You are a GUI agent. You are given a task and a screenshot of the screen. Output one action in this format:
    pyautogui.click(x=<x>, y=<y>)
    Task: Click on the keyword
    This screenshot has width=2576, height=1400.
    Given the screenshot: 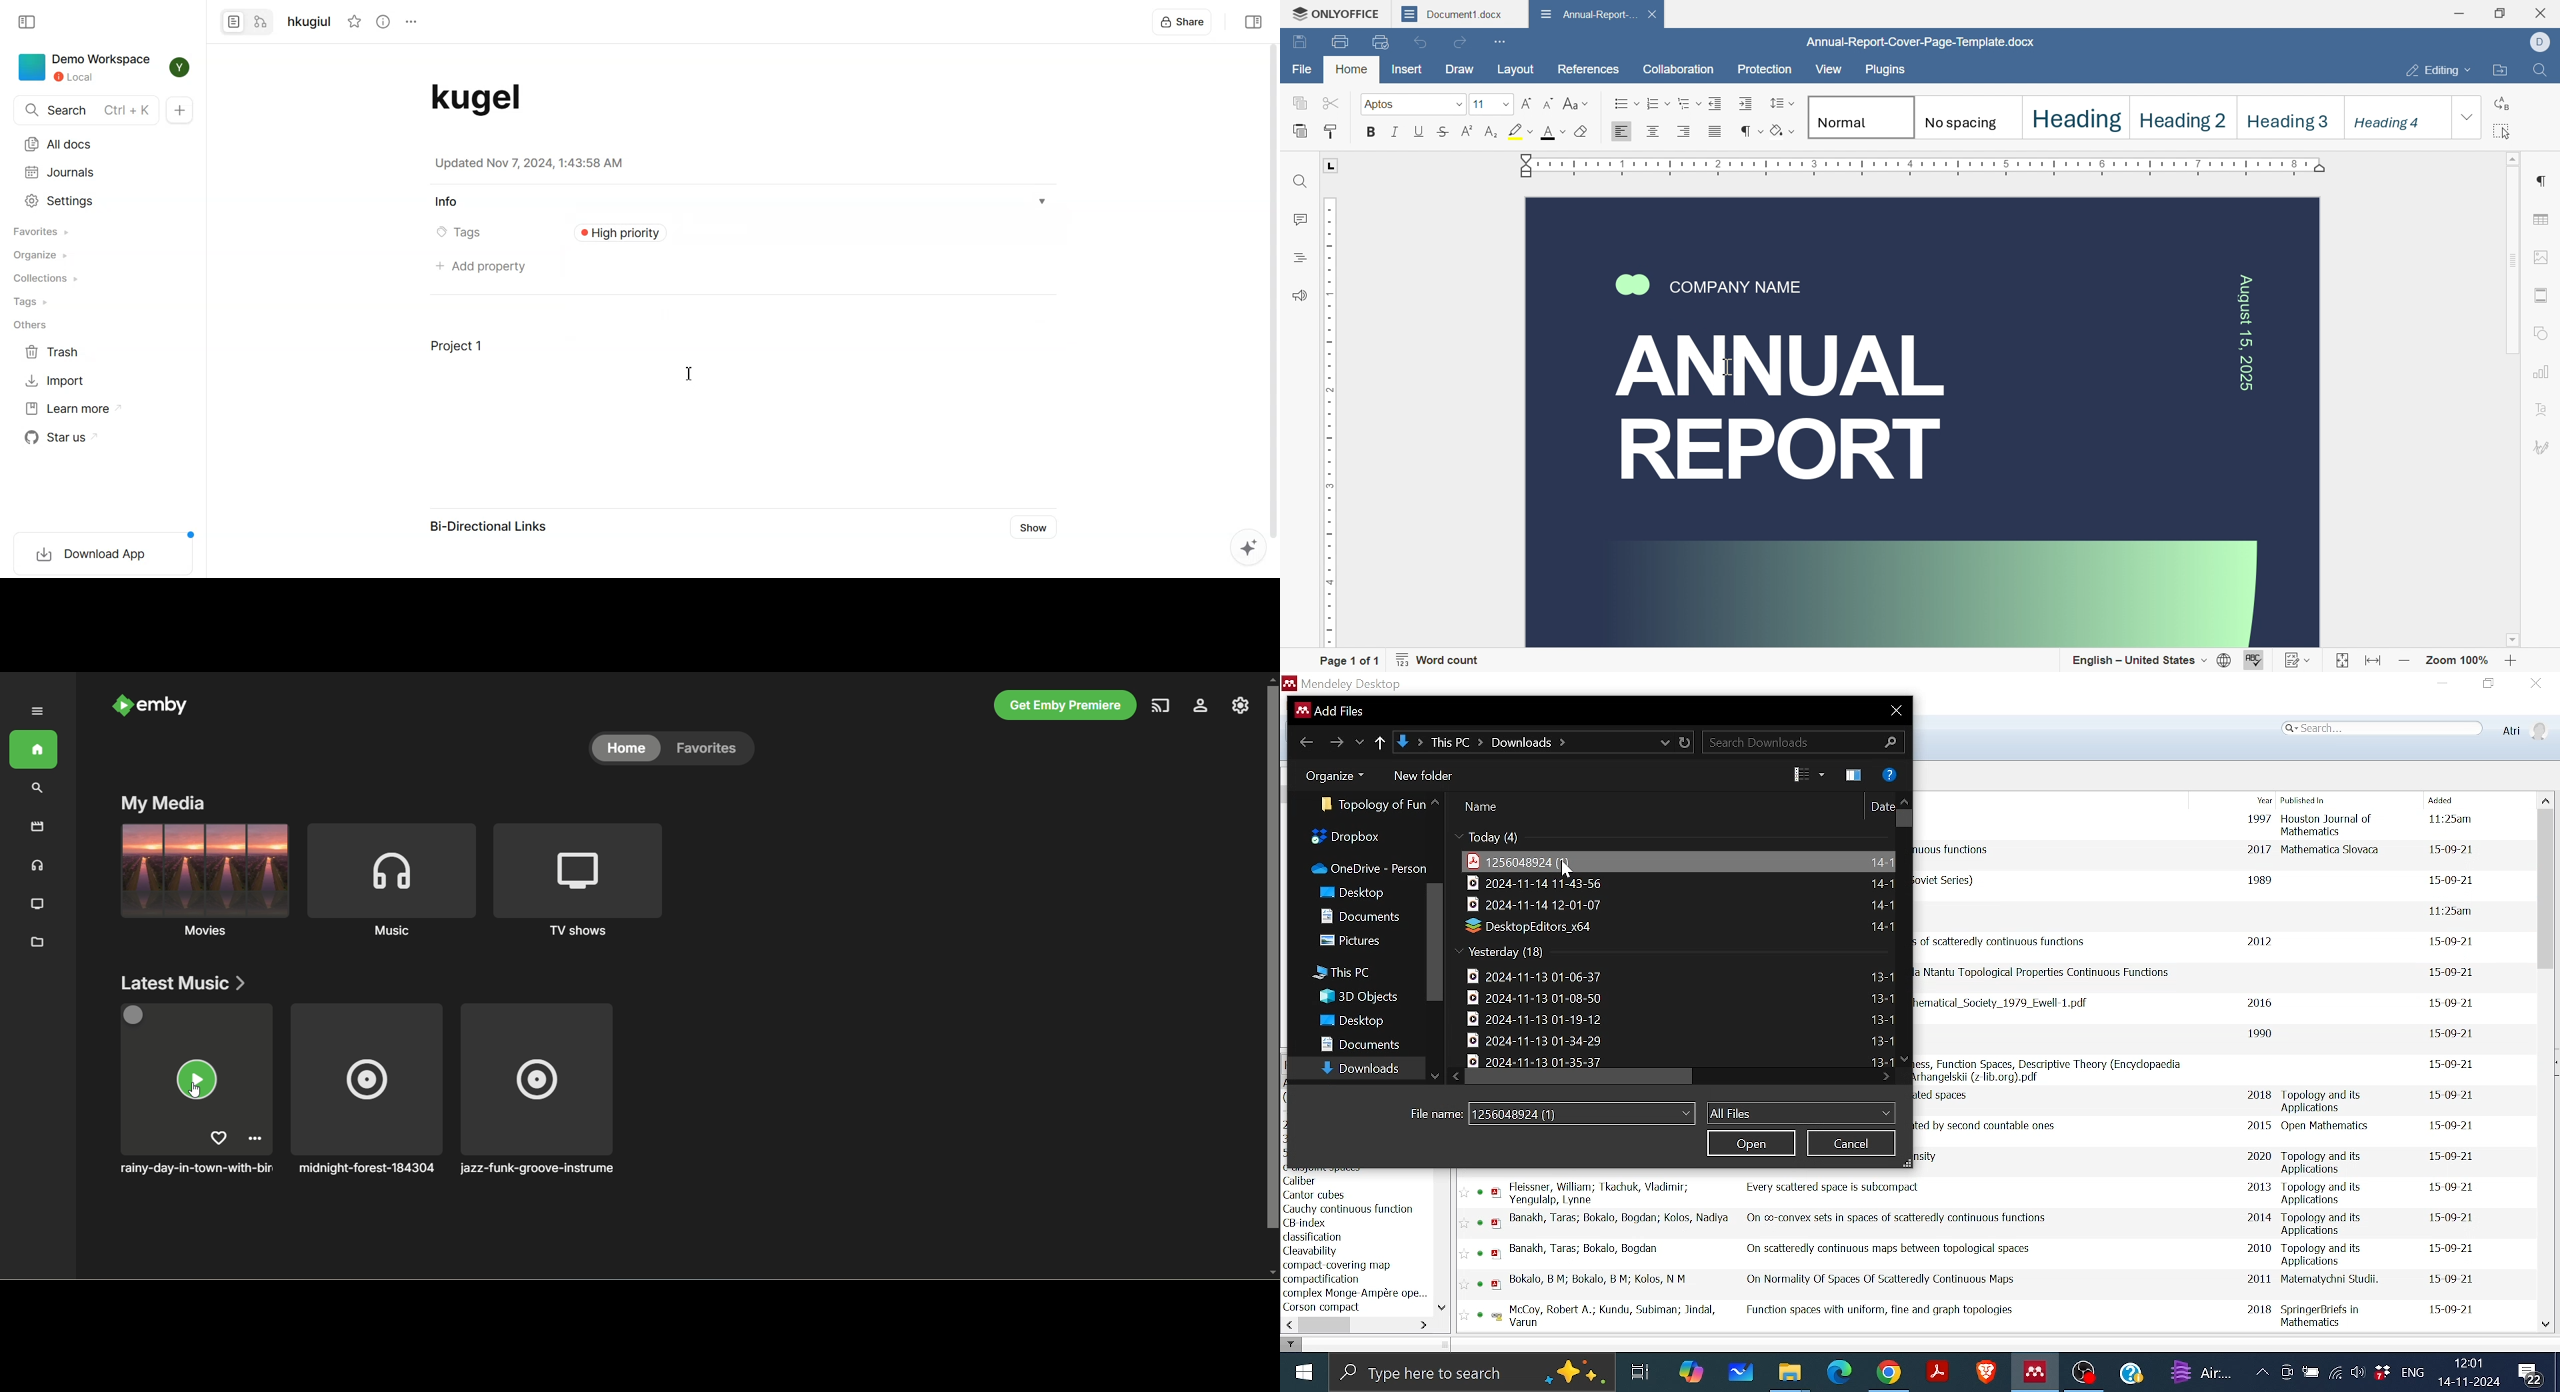 What is the action you would take?
    pyautogui.click(x=1349, y=1210)
    